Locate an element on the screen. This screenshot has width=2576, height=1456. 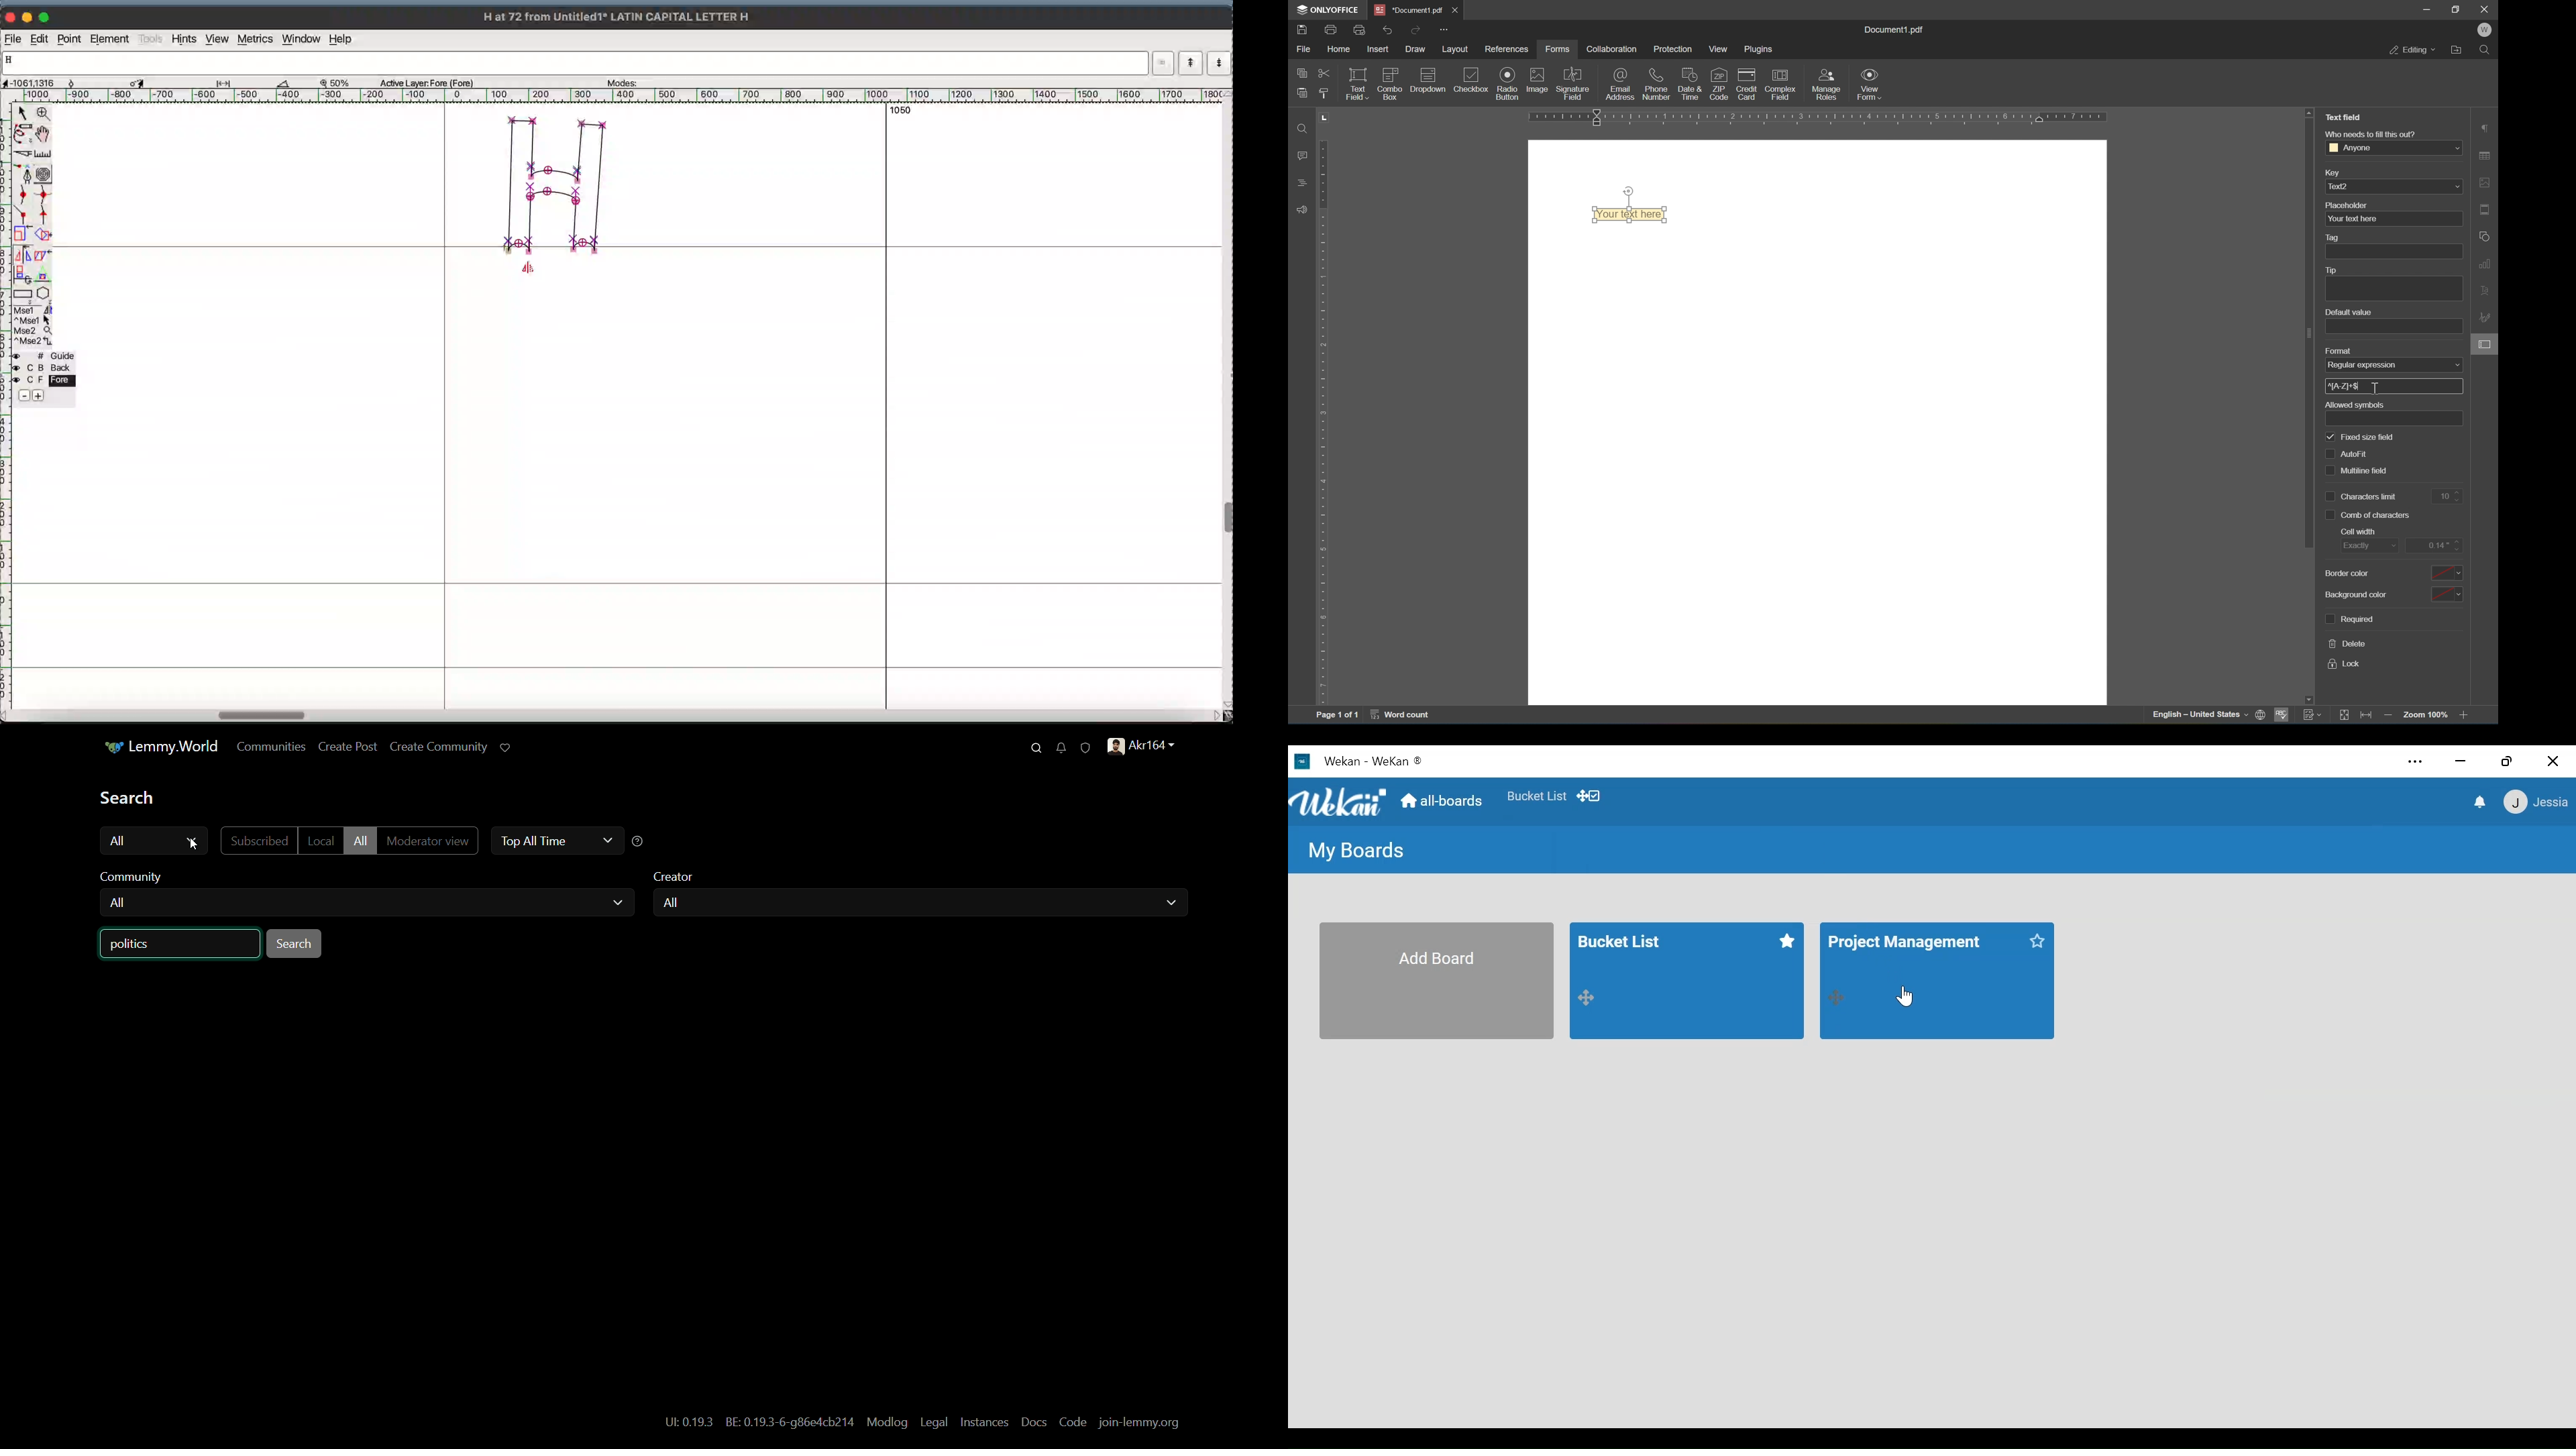
skew is located at coordinates (44, 254).